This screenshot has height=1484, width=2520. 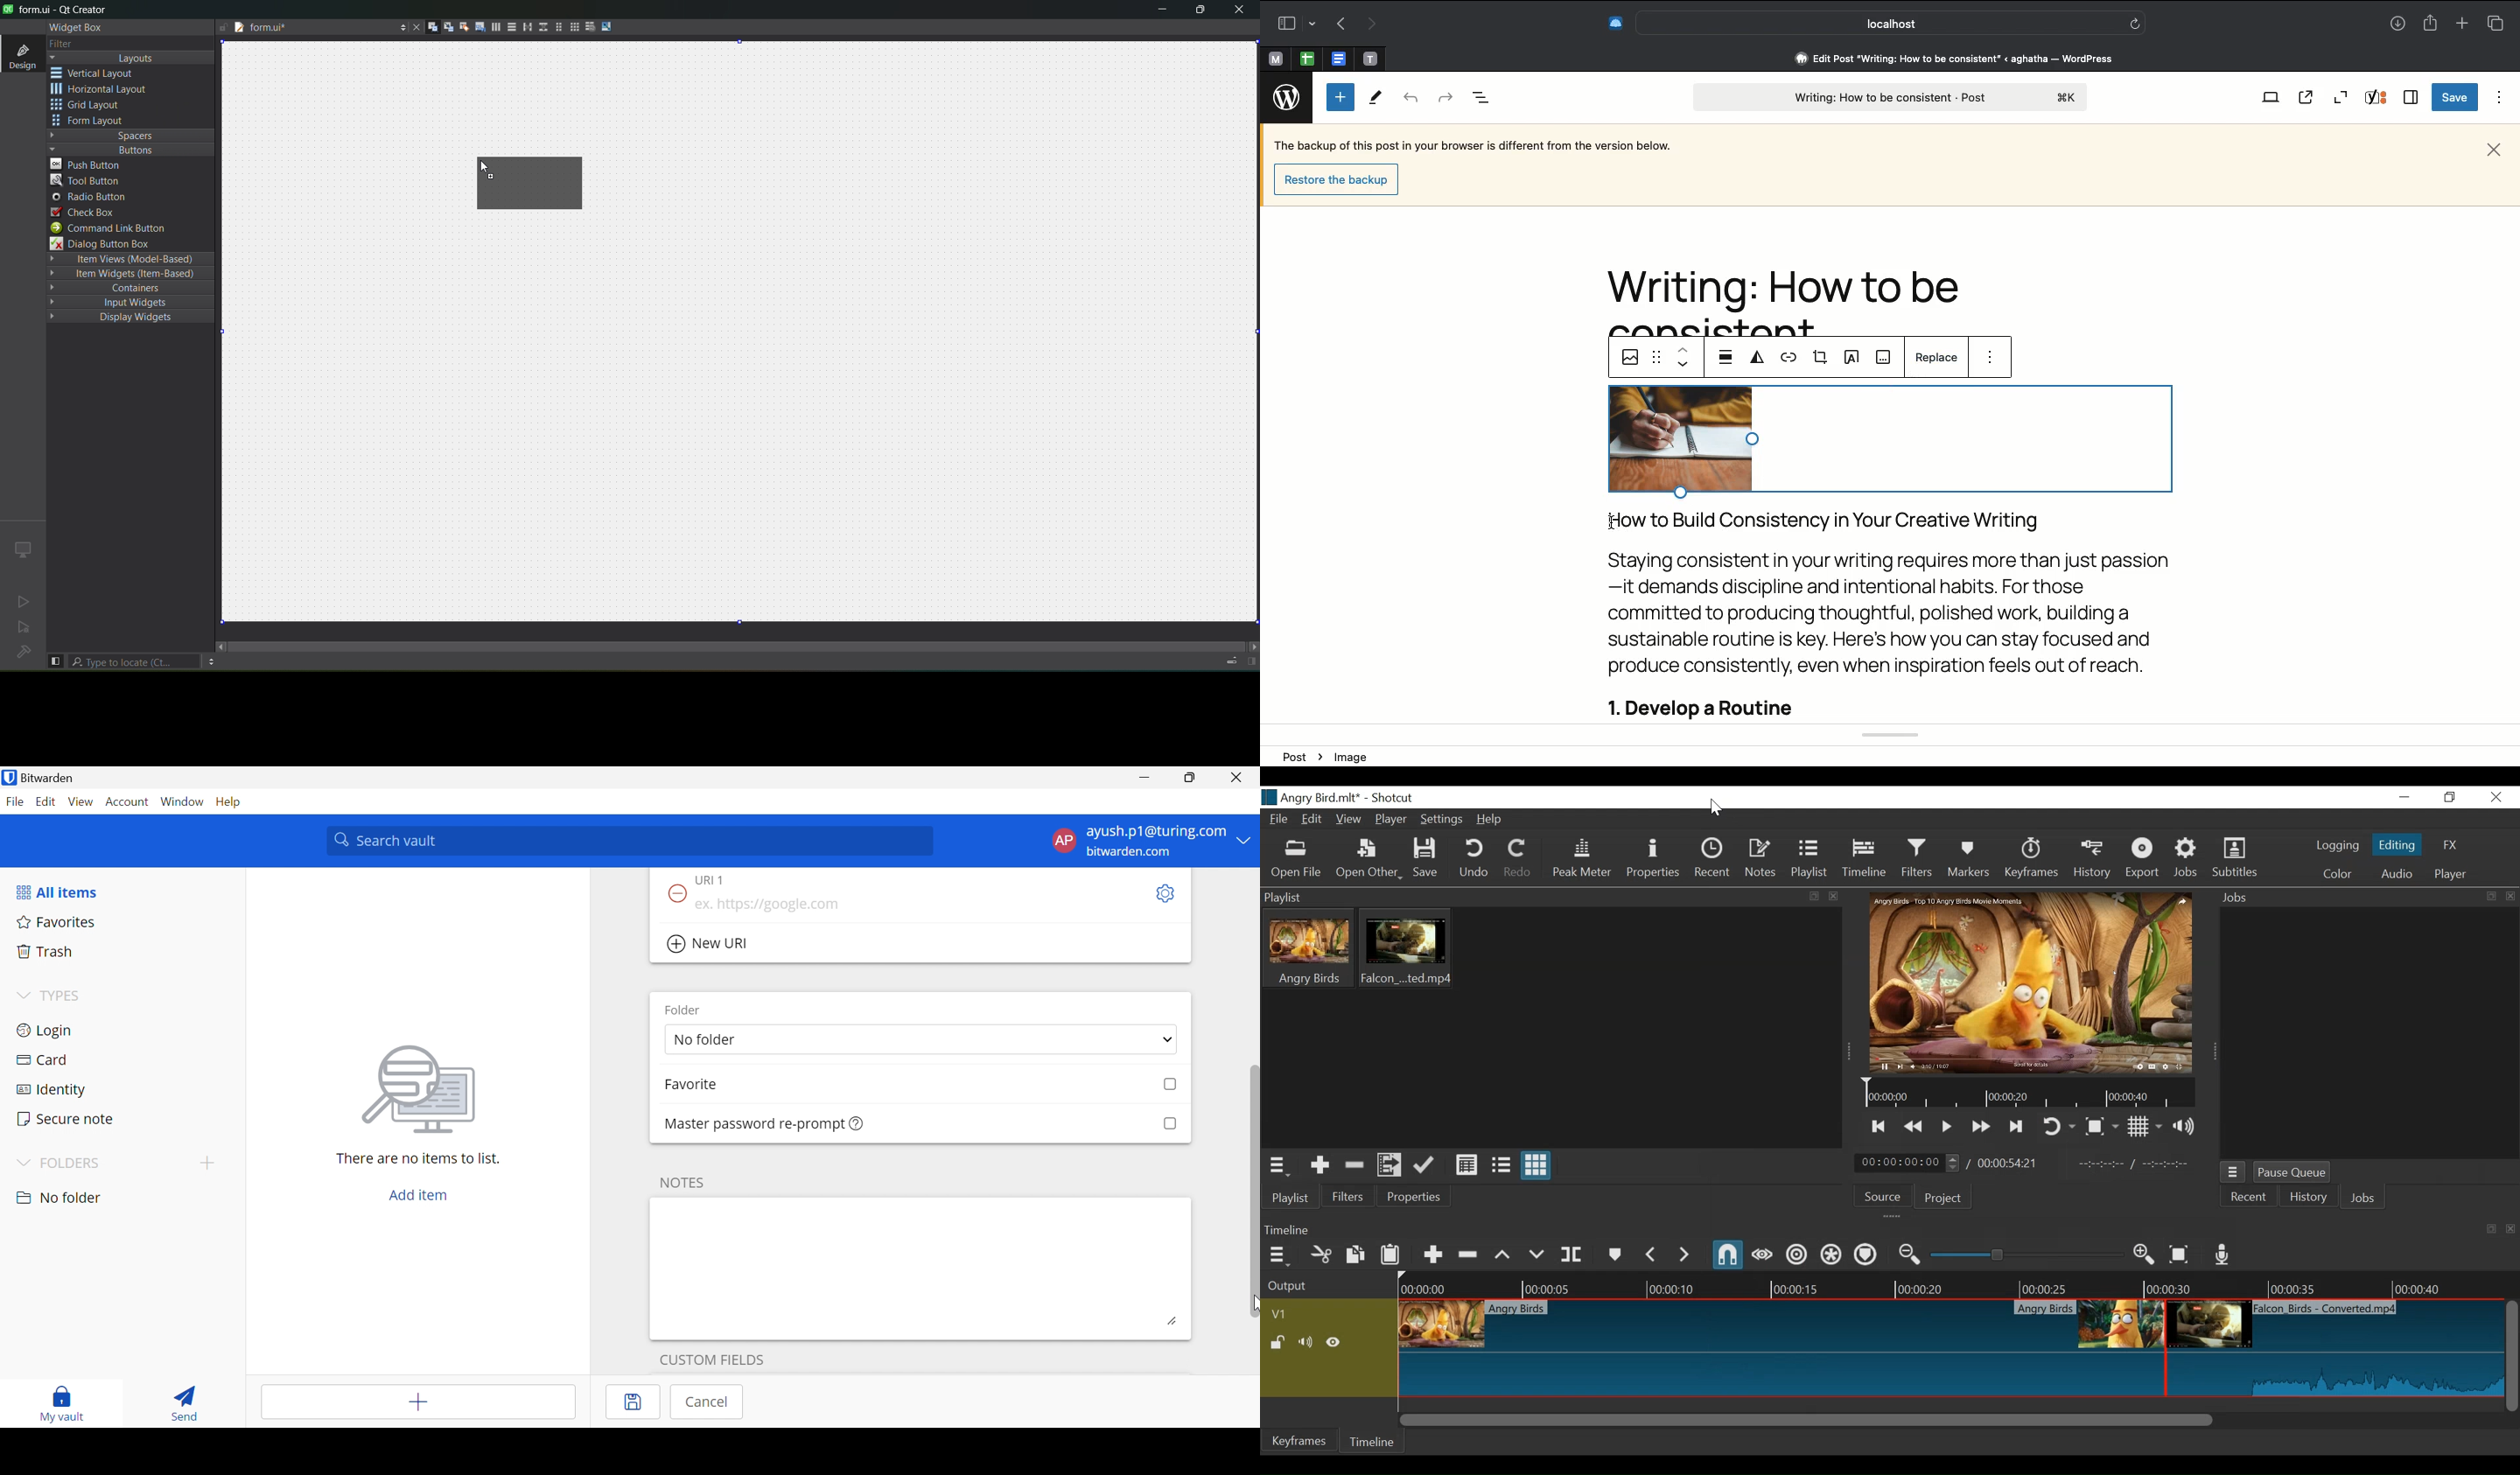 What do you see at coordinates (448, 29) in the screenshot?
I see `edit signals` at bounding box center [448, 29].